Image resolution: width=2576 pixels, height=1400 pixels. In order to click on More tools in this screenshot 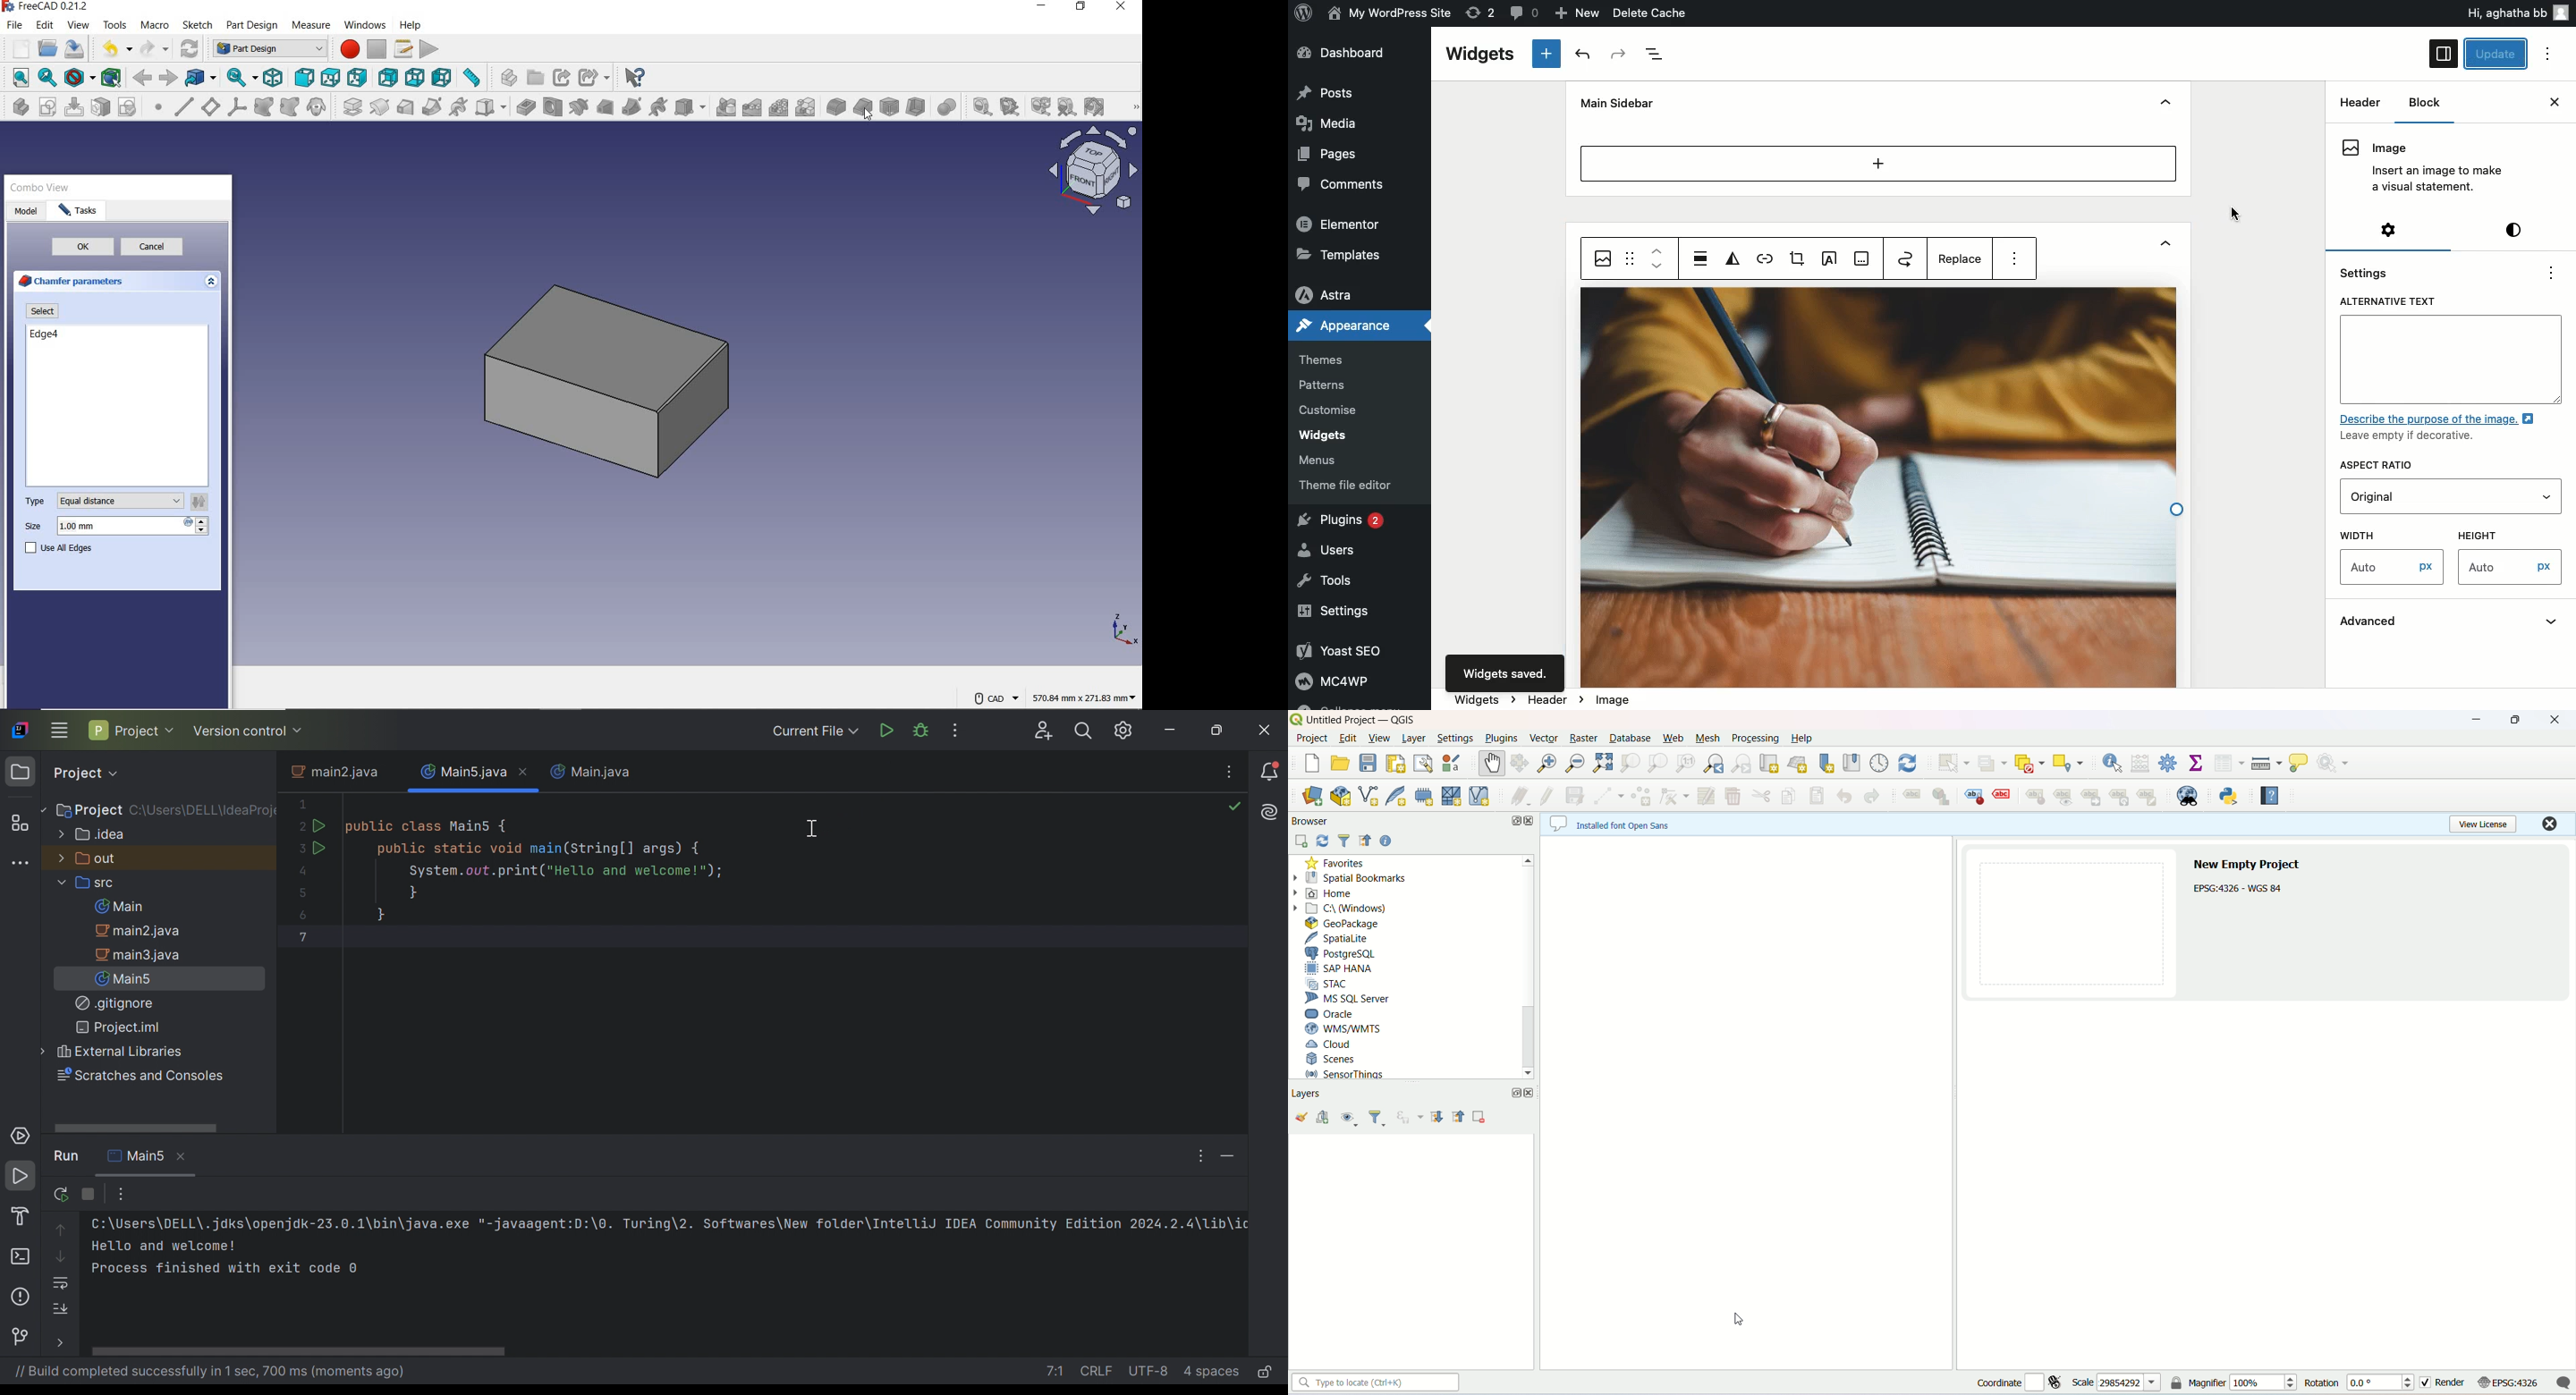, I will do `click(1128, 109)`.